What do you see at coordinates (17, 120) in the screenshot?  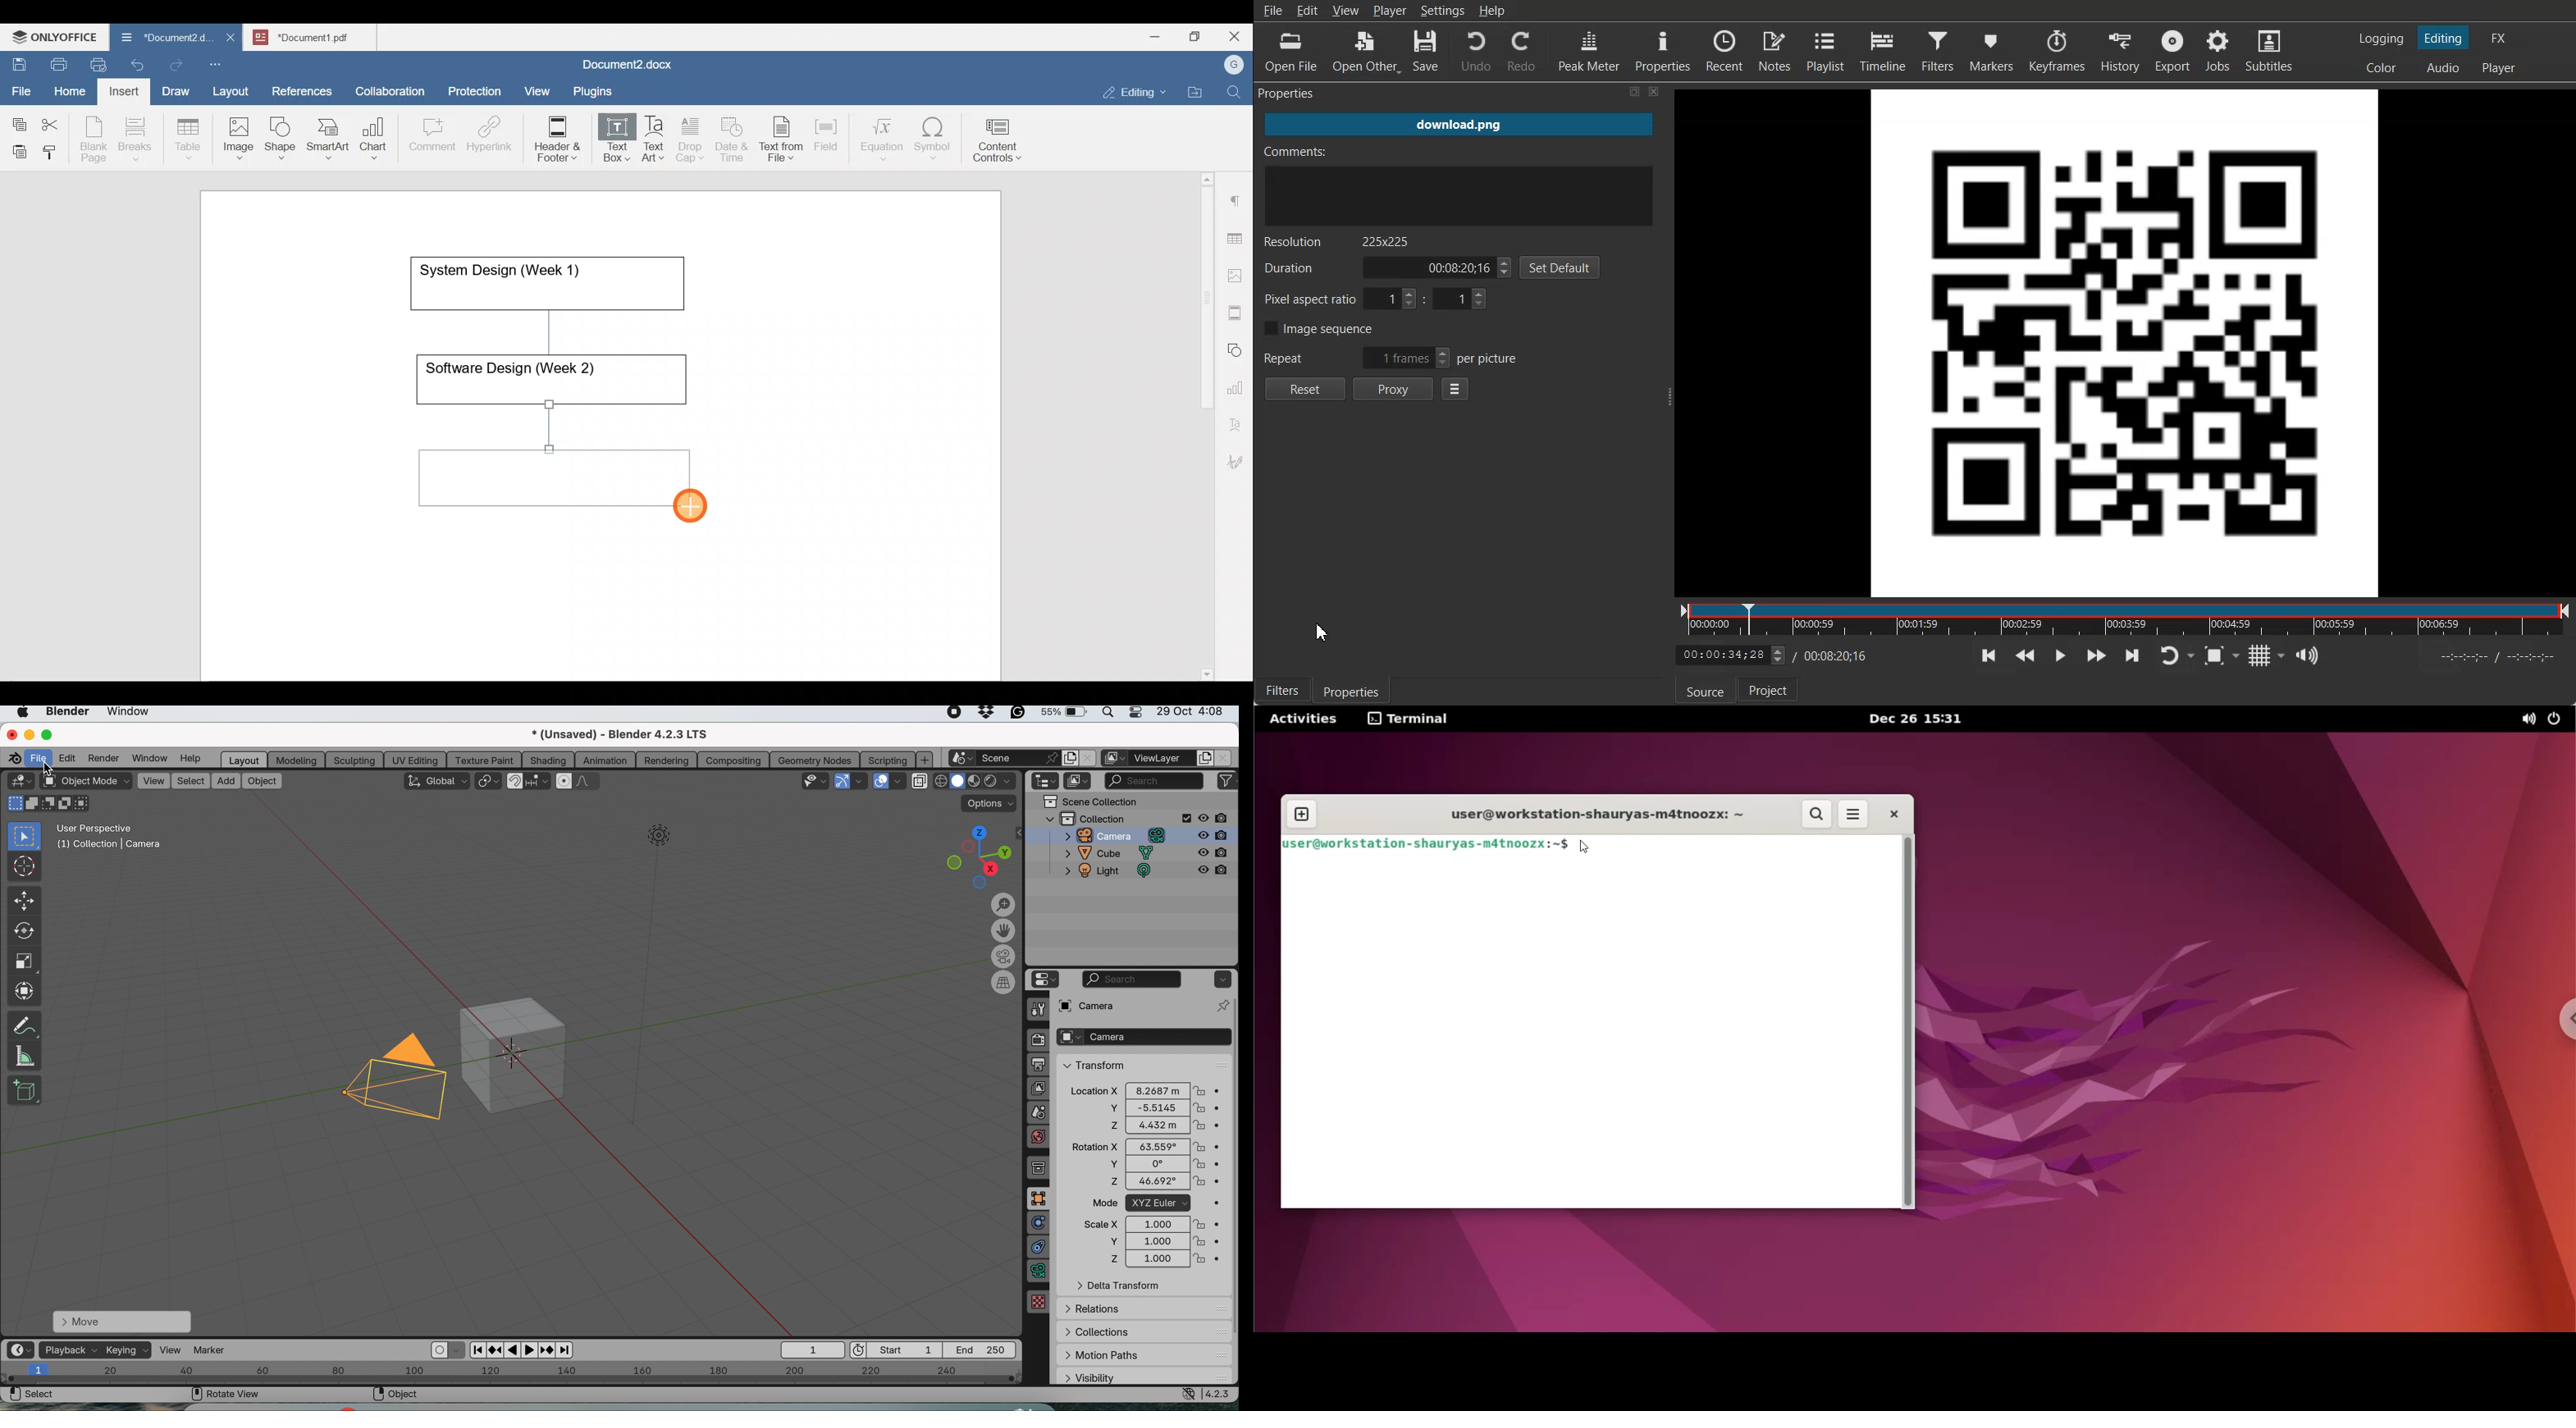 I see `Copy` at bounding box center [17, 120].